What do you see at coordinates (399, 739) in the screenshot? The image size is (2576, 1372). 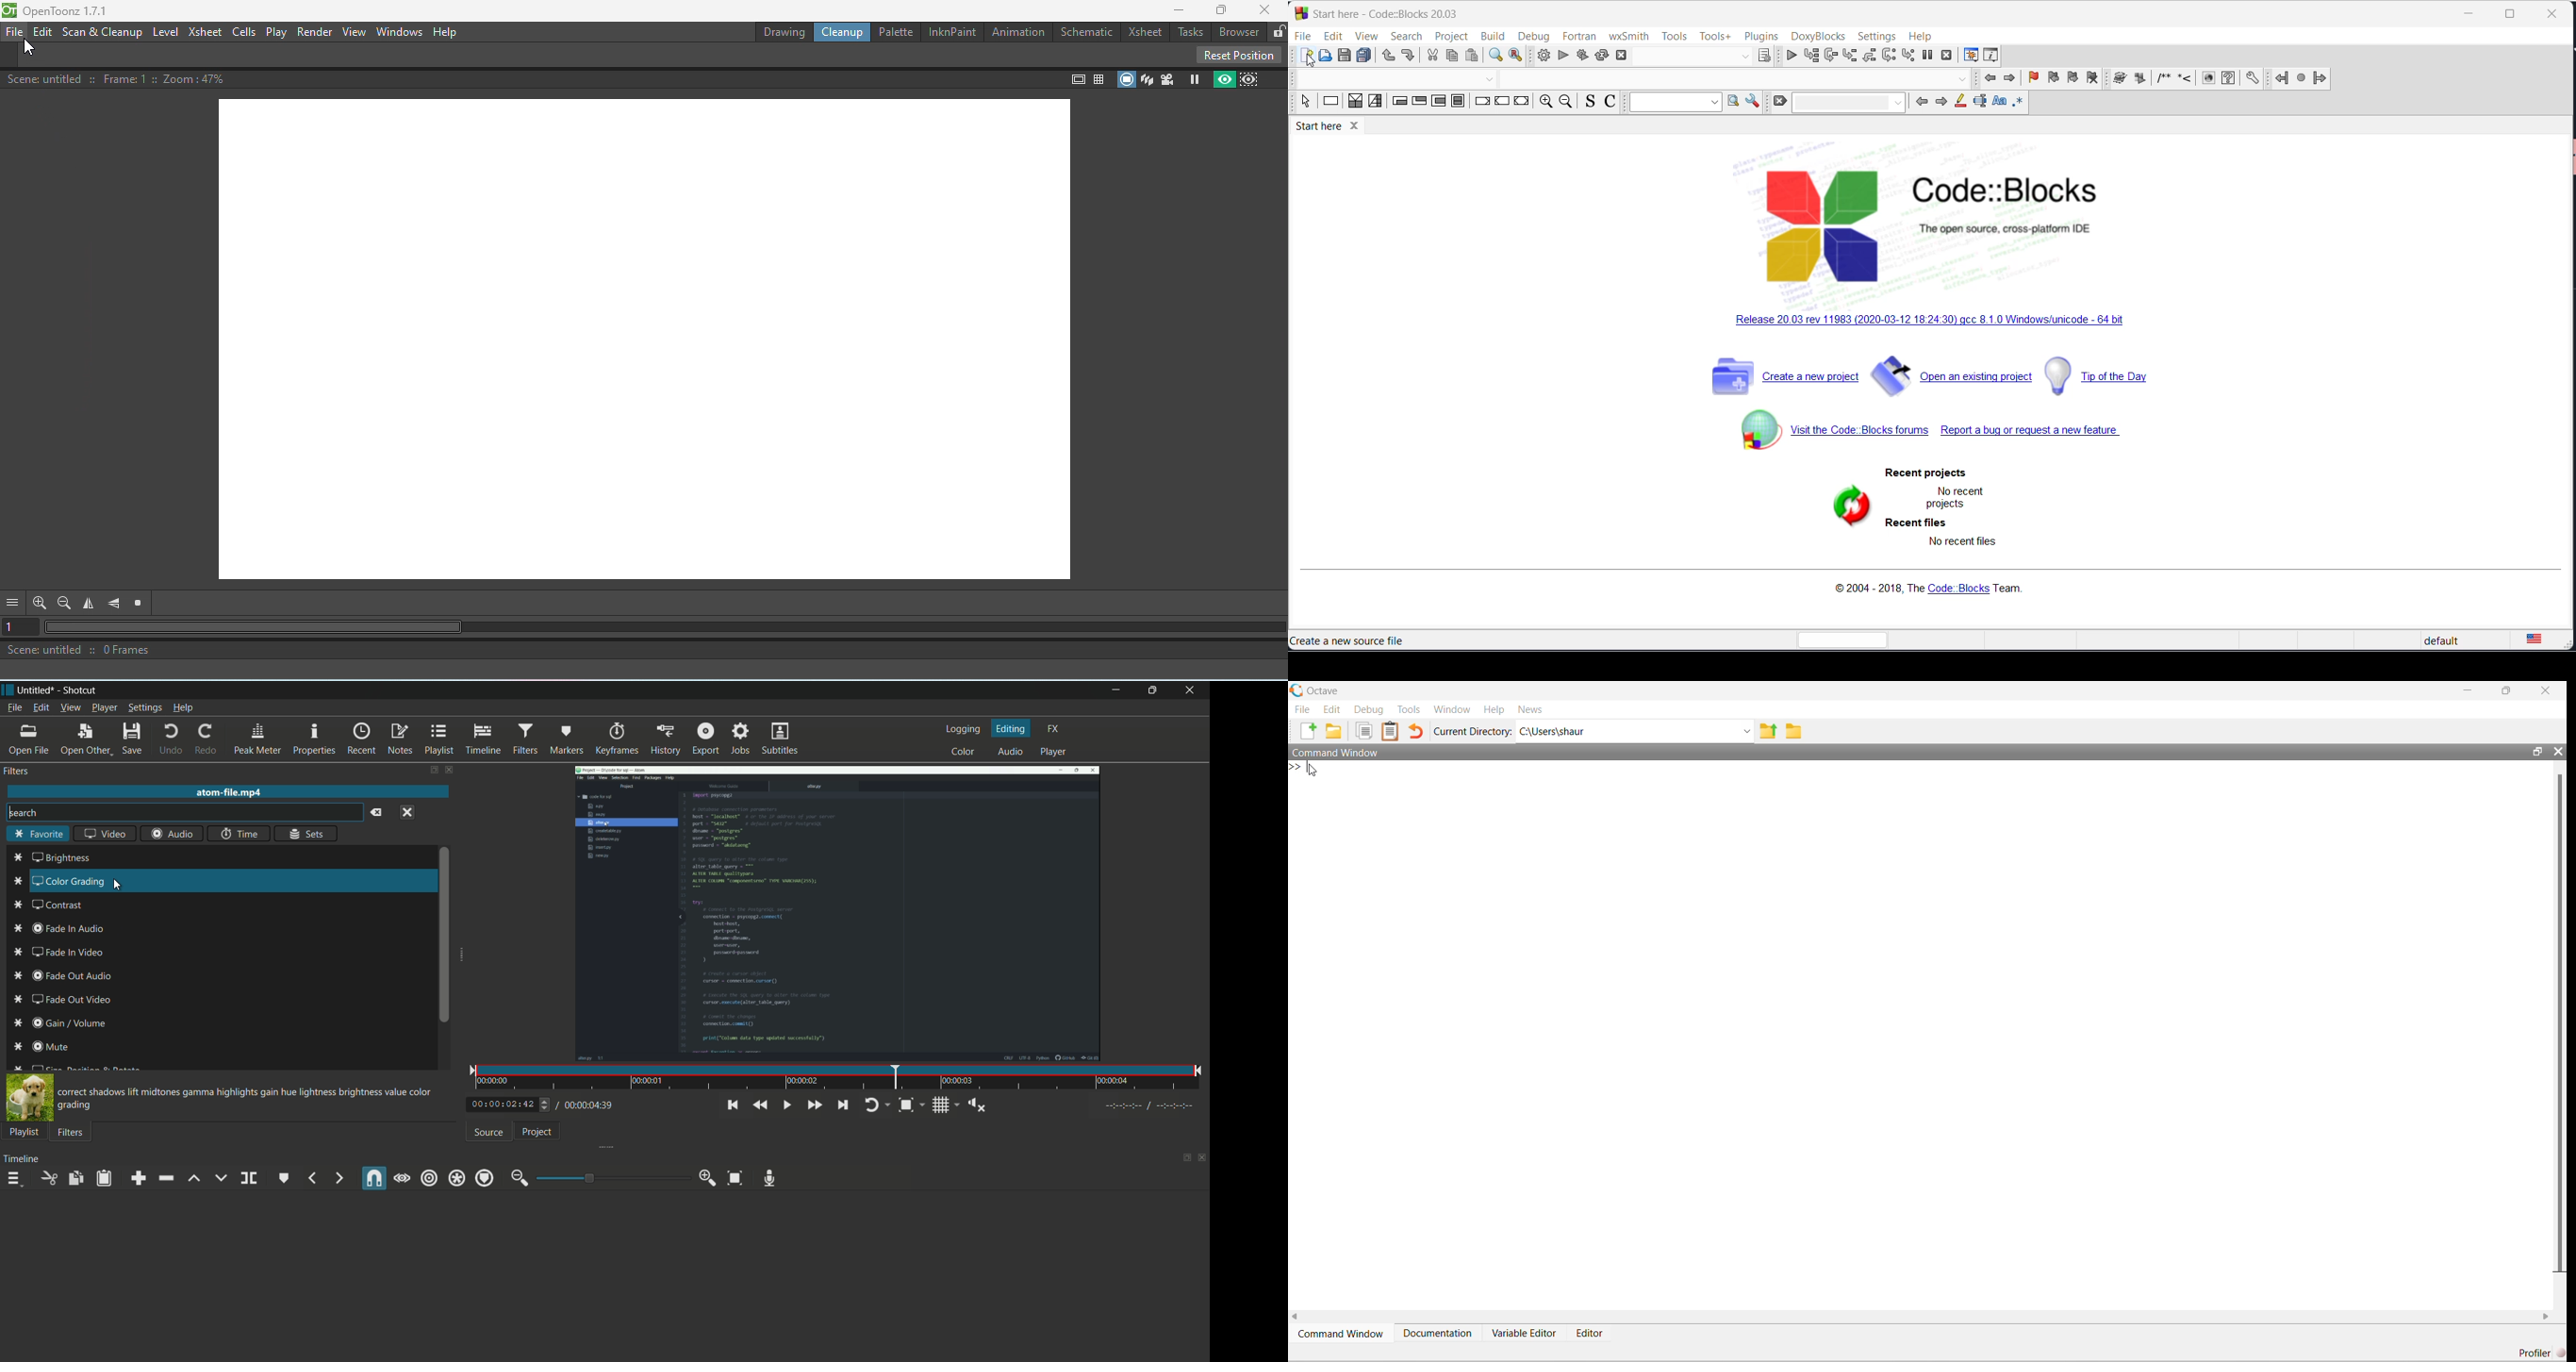 I see `notes` at bounding box center [399, 739].